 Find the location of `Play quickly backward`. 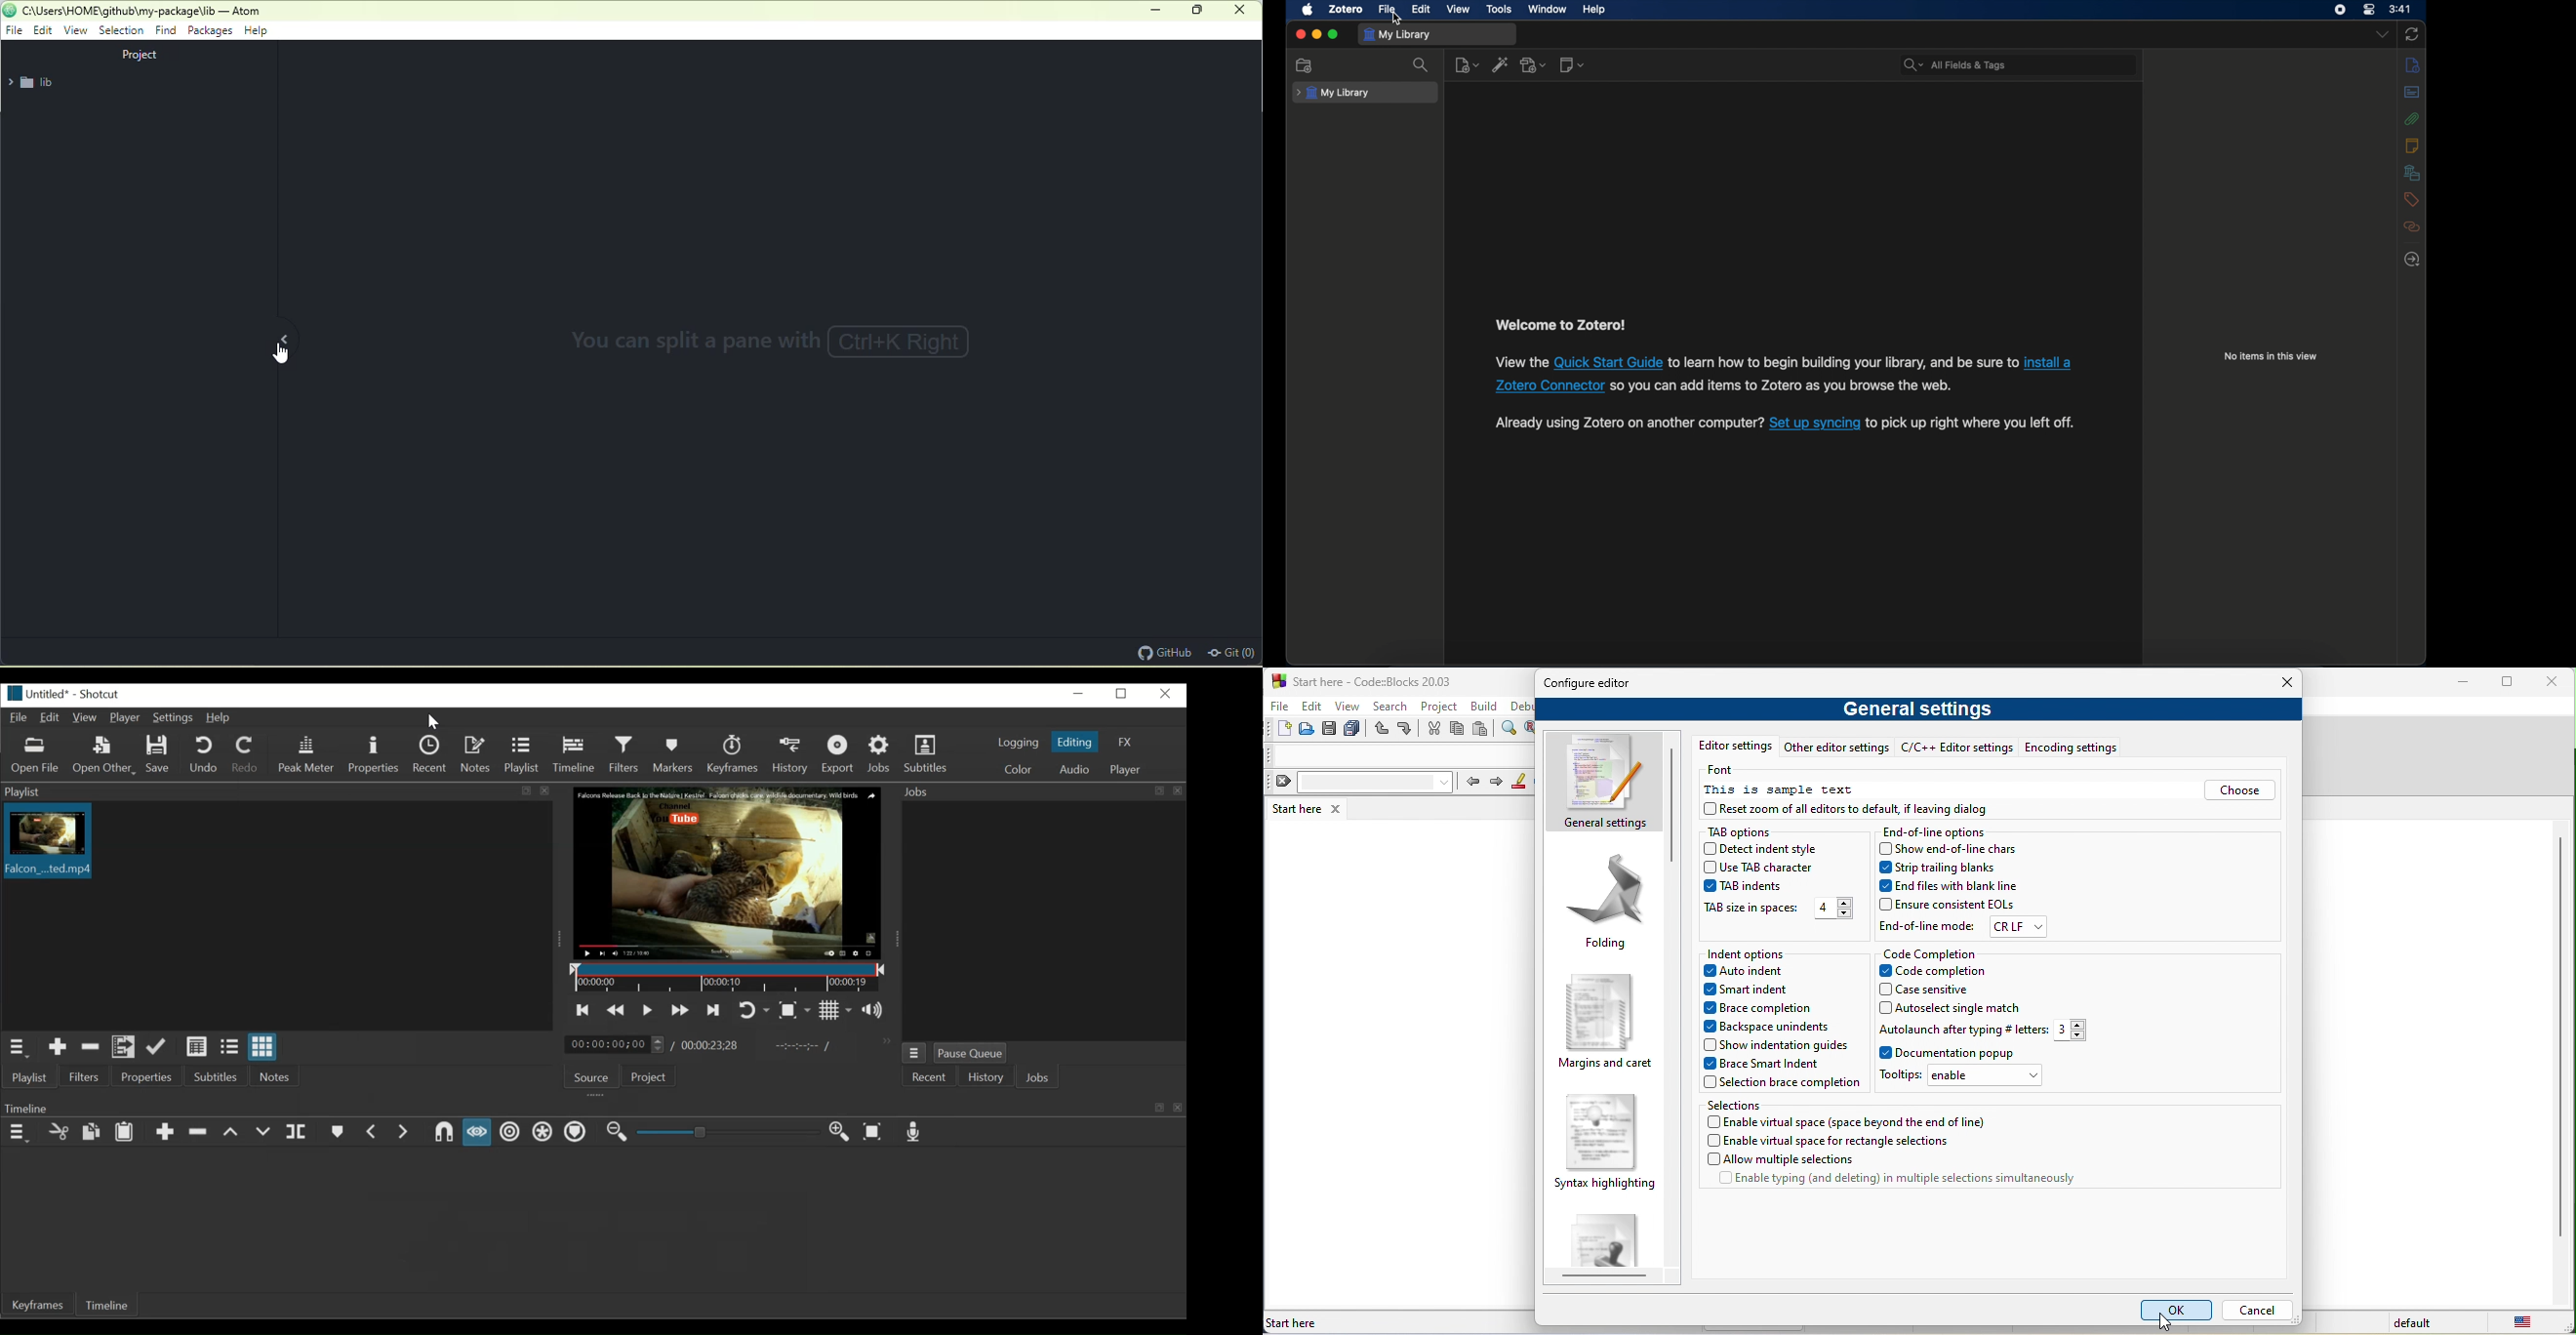

Play quickly backward is located at coordinates (617, 1010).